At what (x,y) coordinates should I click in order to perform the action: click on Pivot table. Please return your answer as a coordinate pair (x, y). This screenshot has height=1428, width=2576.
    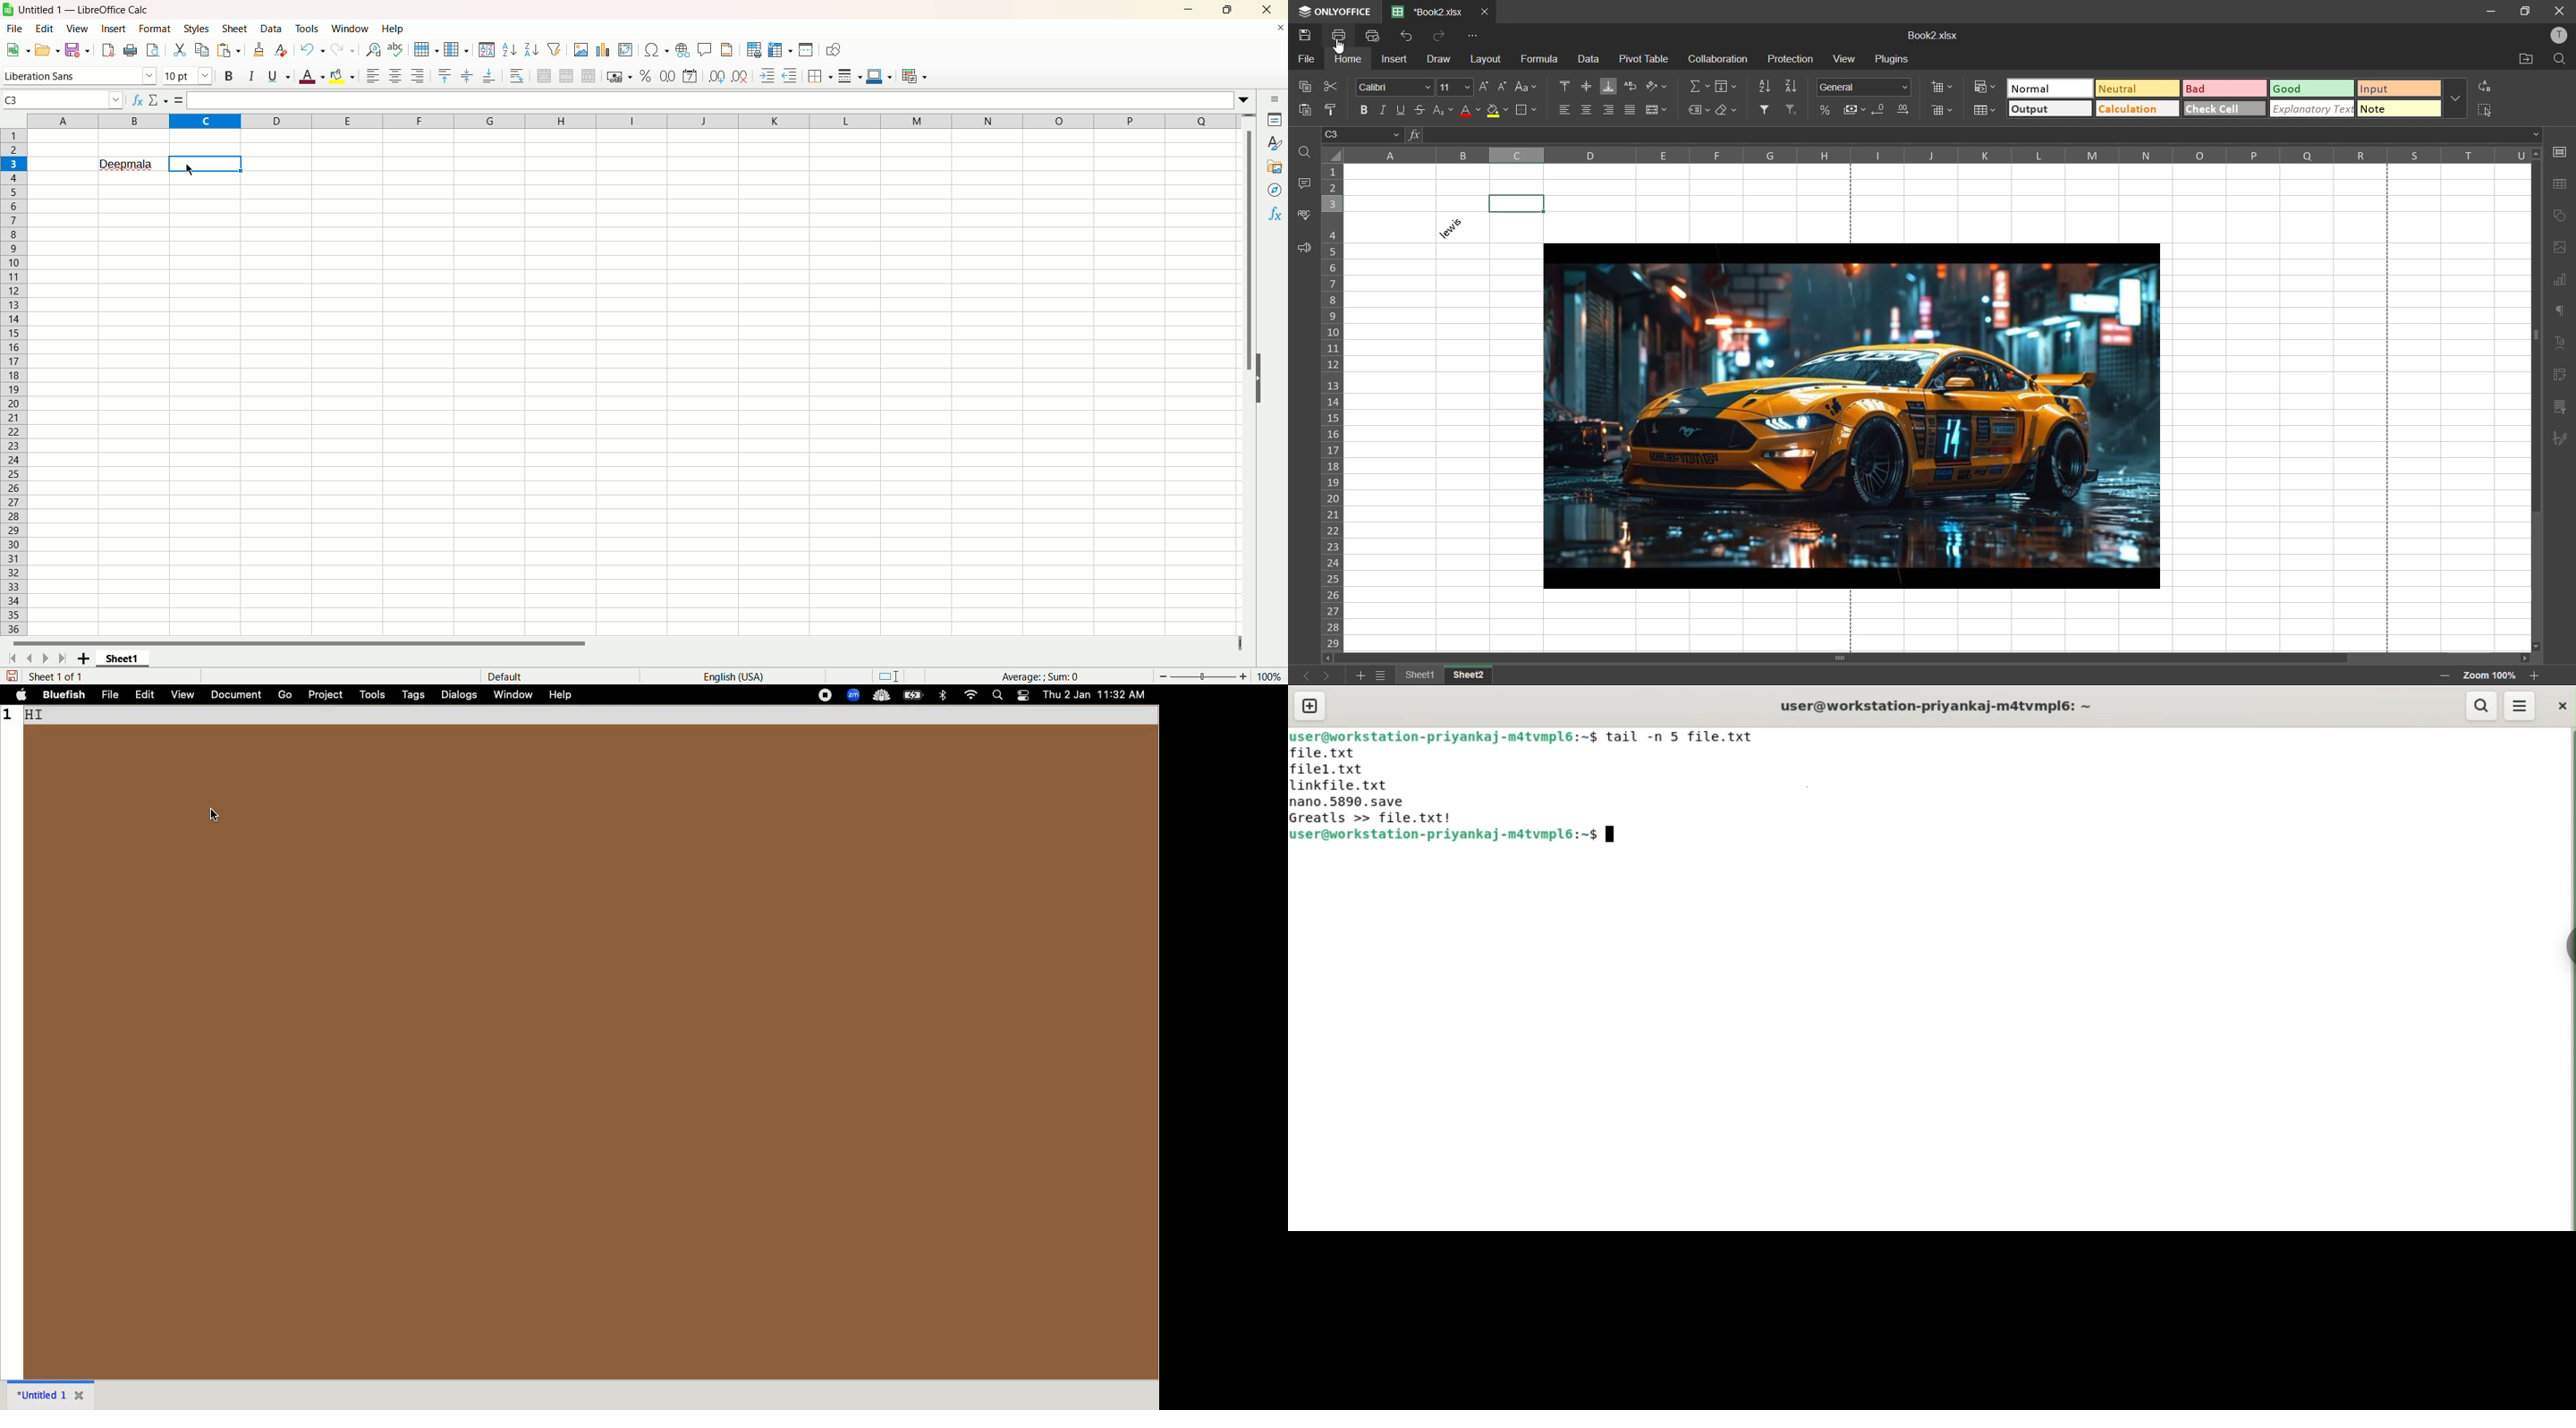
    Looking at the image, I should click on (626, 50).